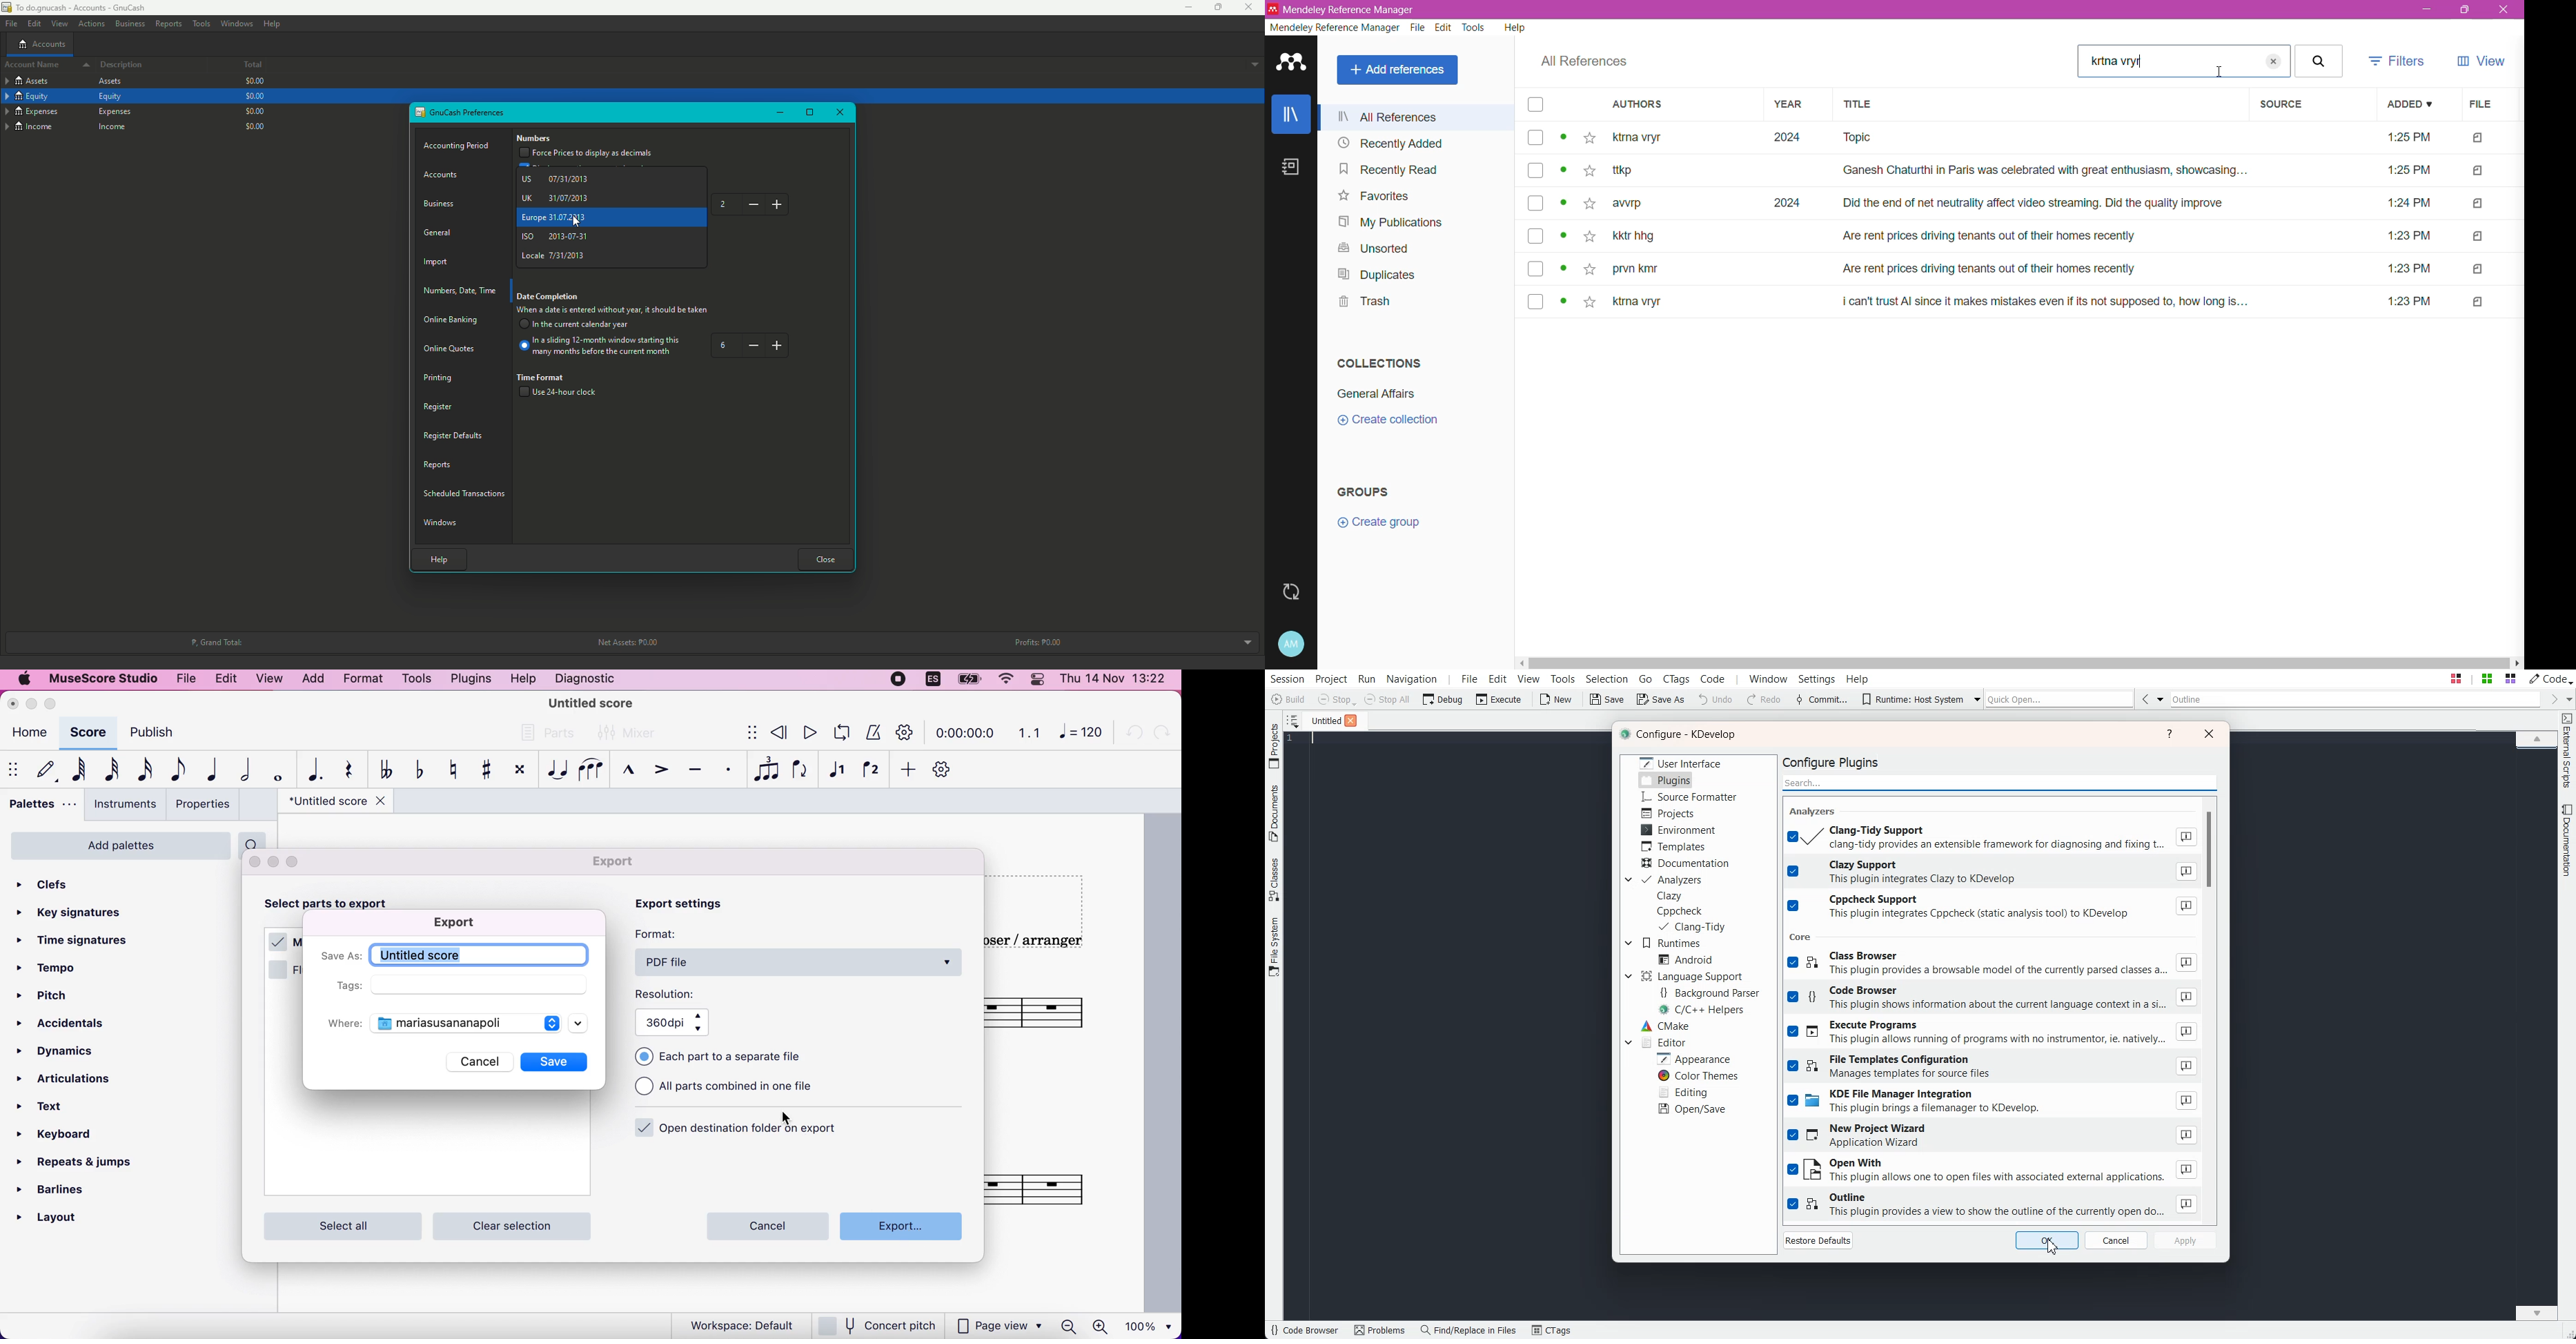  I want to click on format, so click(662, 936).